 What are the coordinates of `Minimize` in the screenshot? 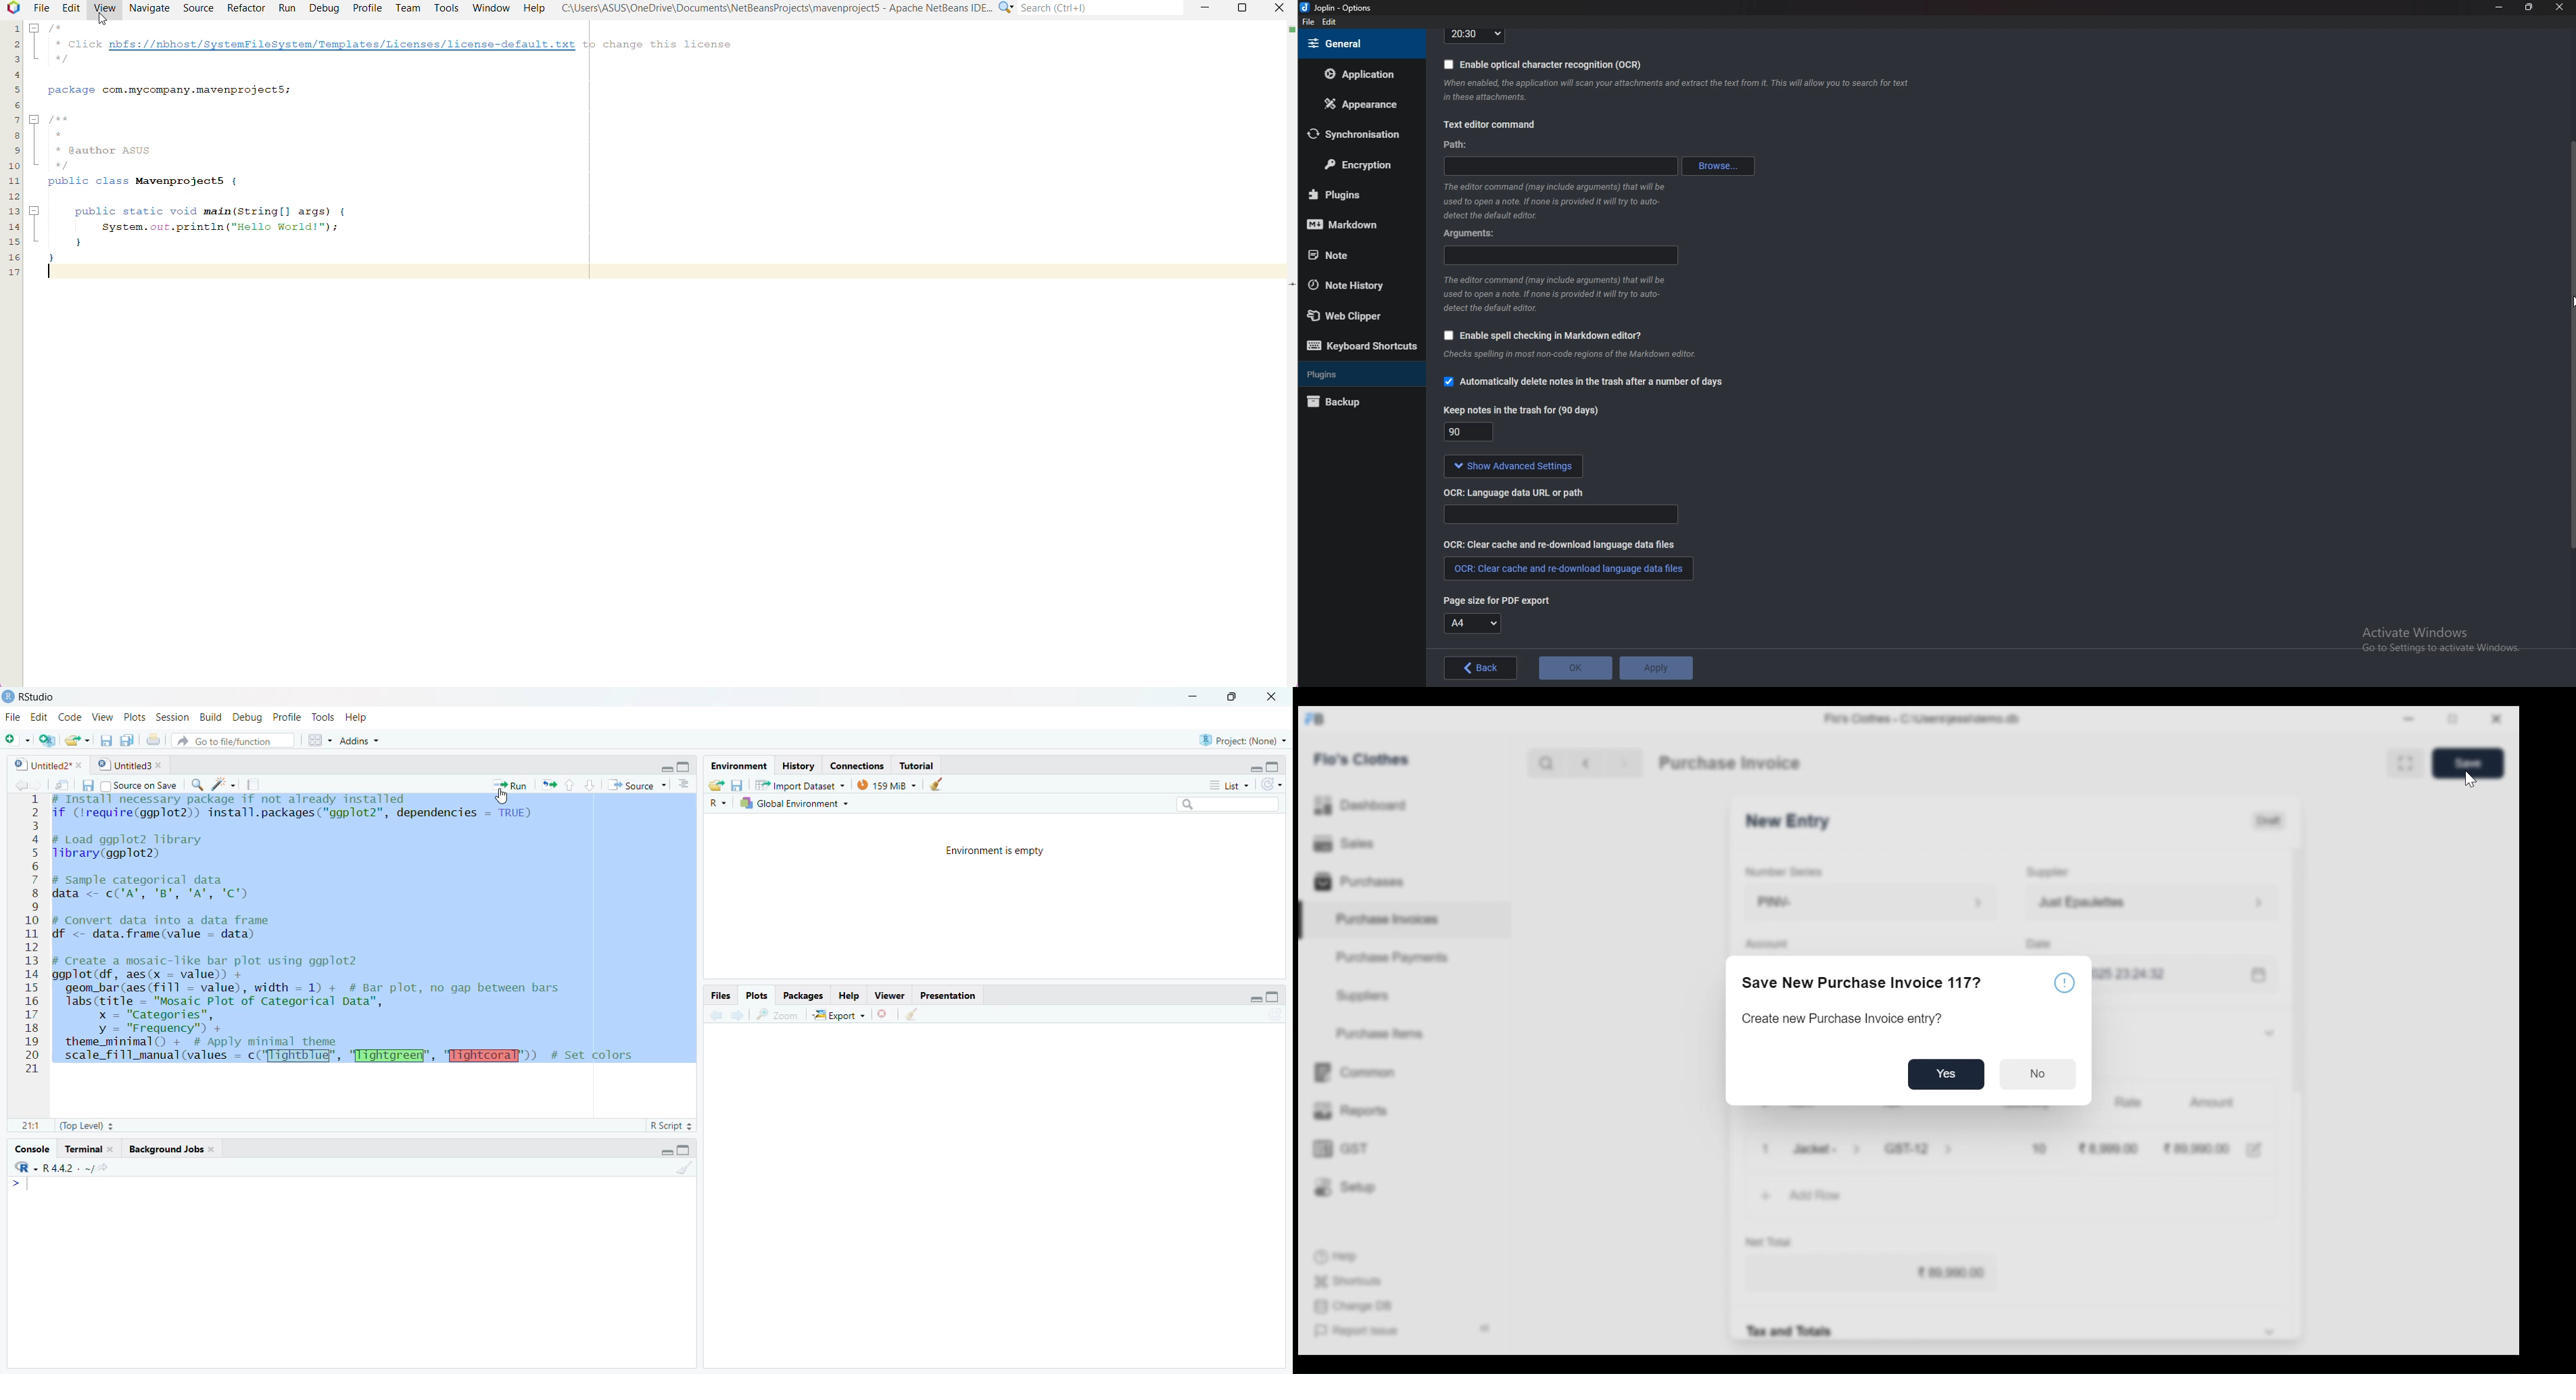 It's located at (1255, 766).